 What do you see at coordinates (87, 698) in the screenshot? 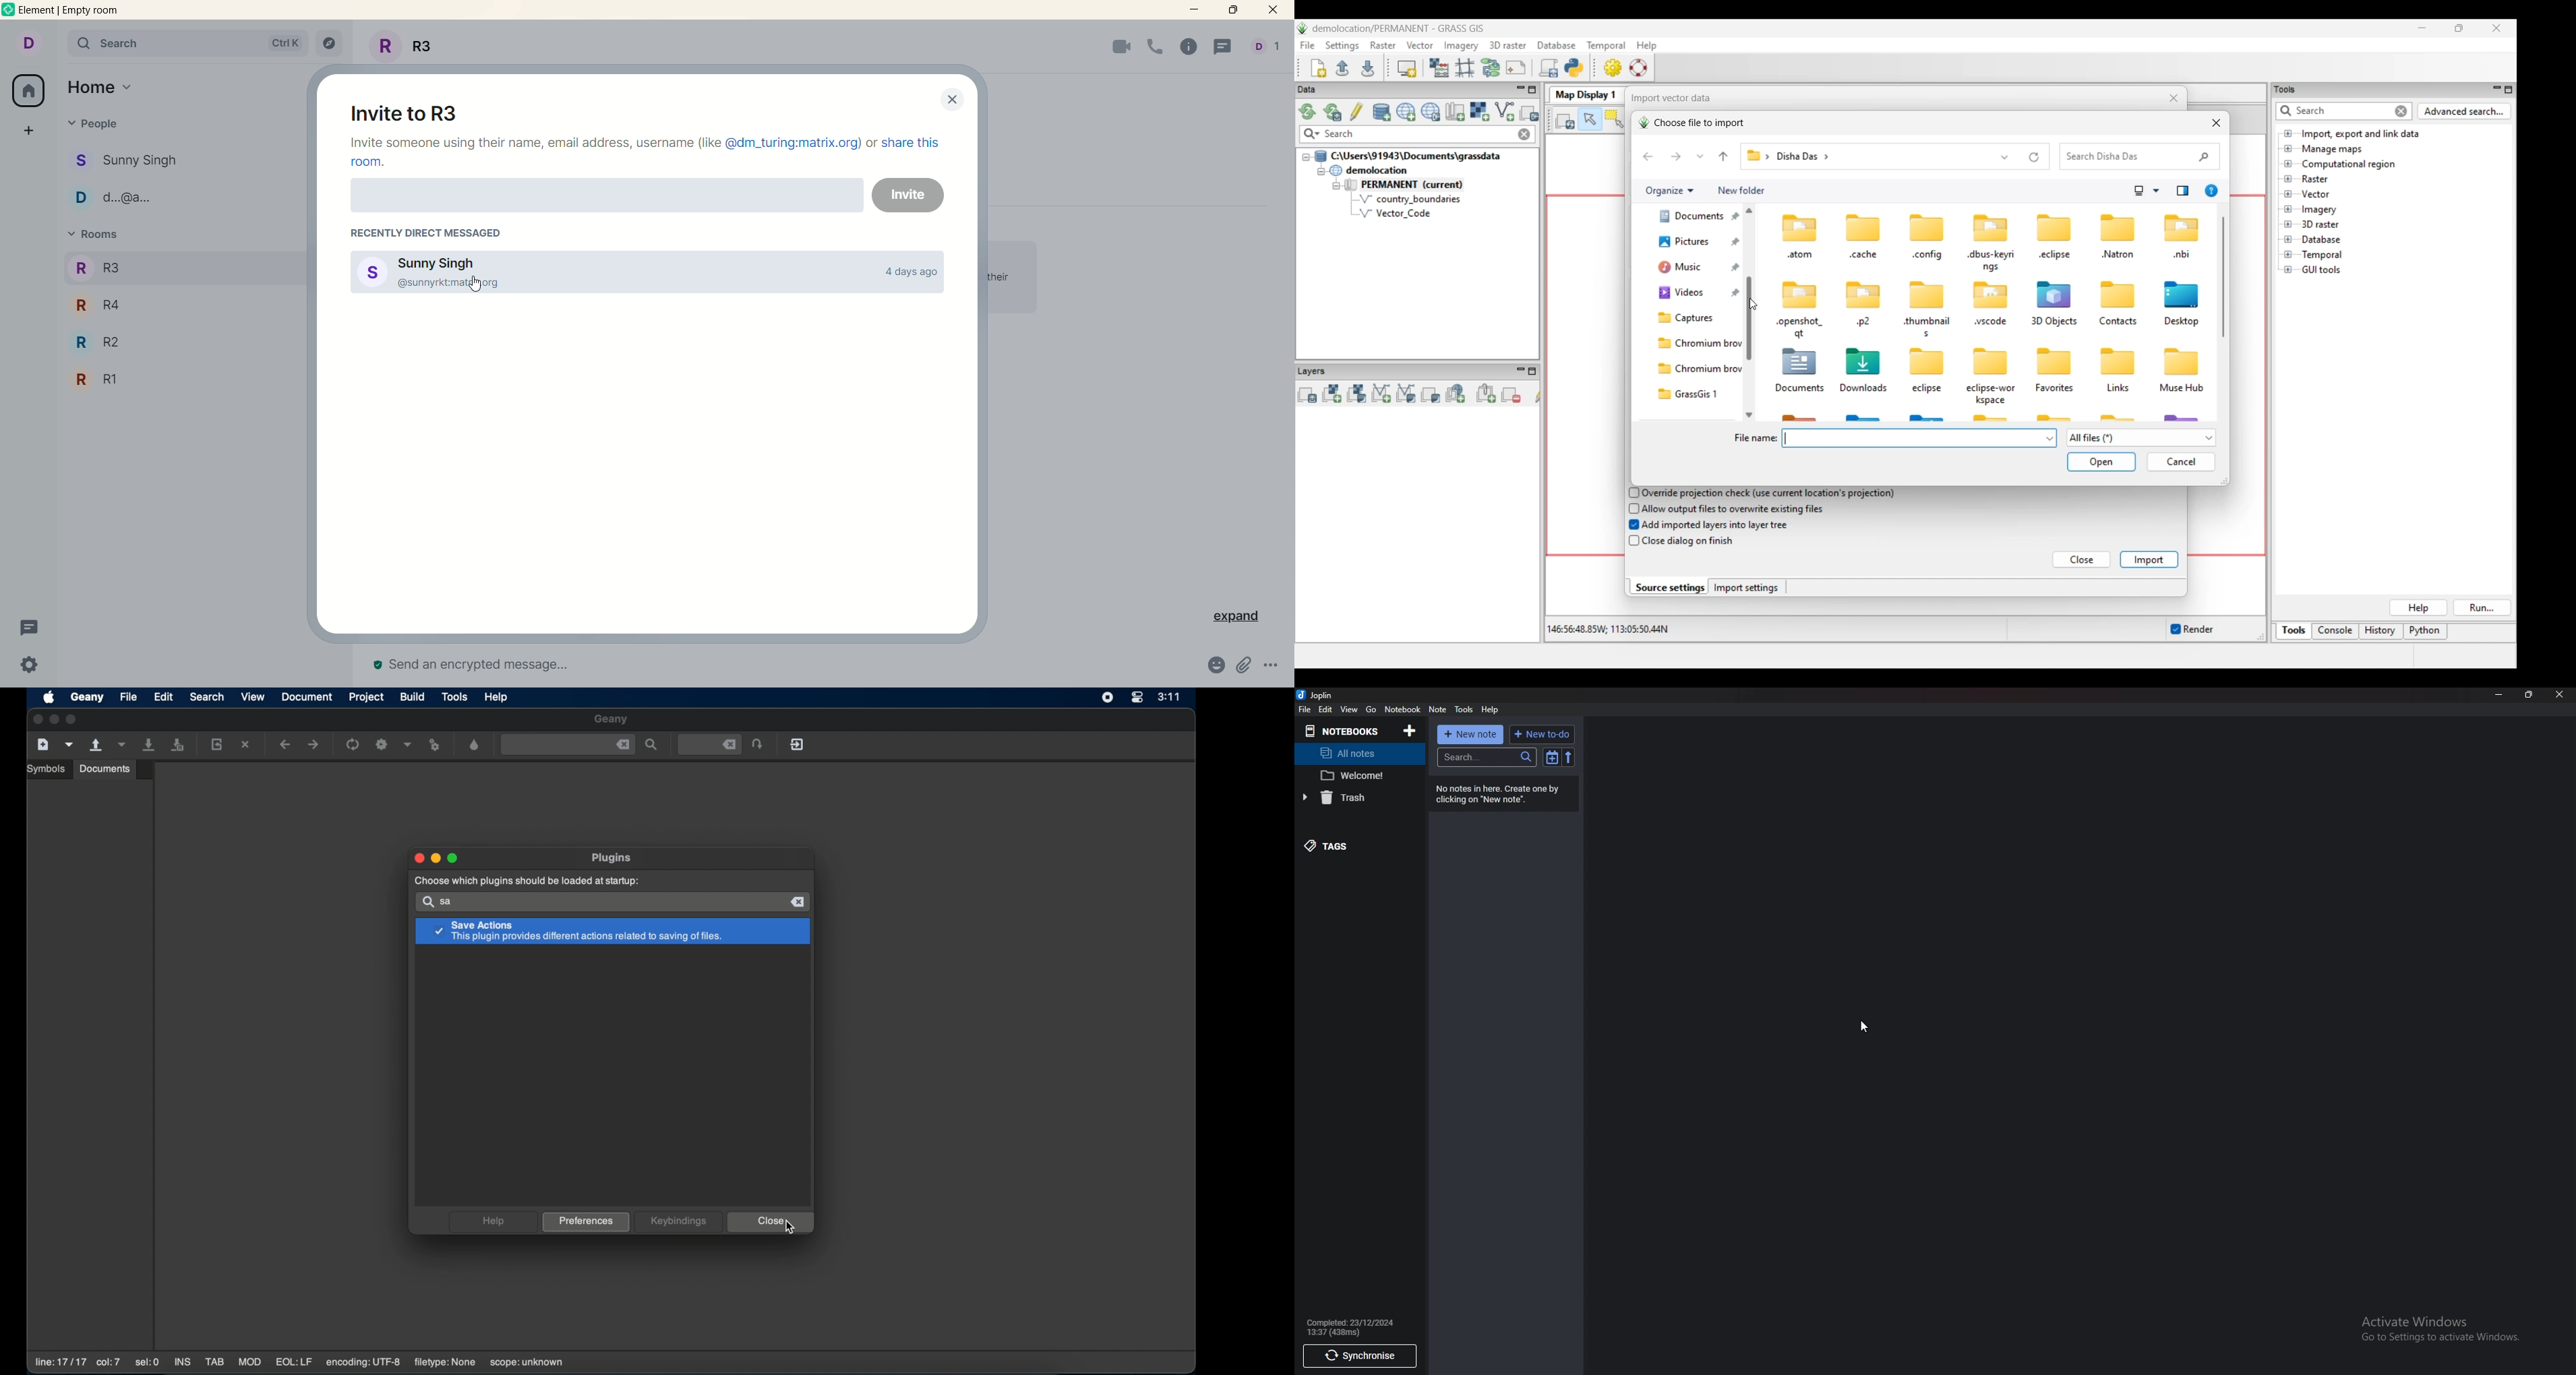
I see `geany` at bounding box center [87, 698].